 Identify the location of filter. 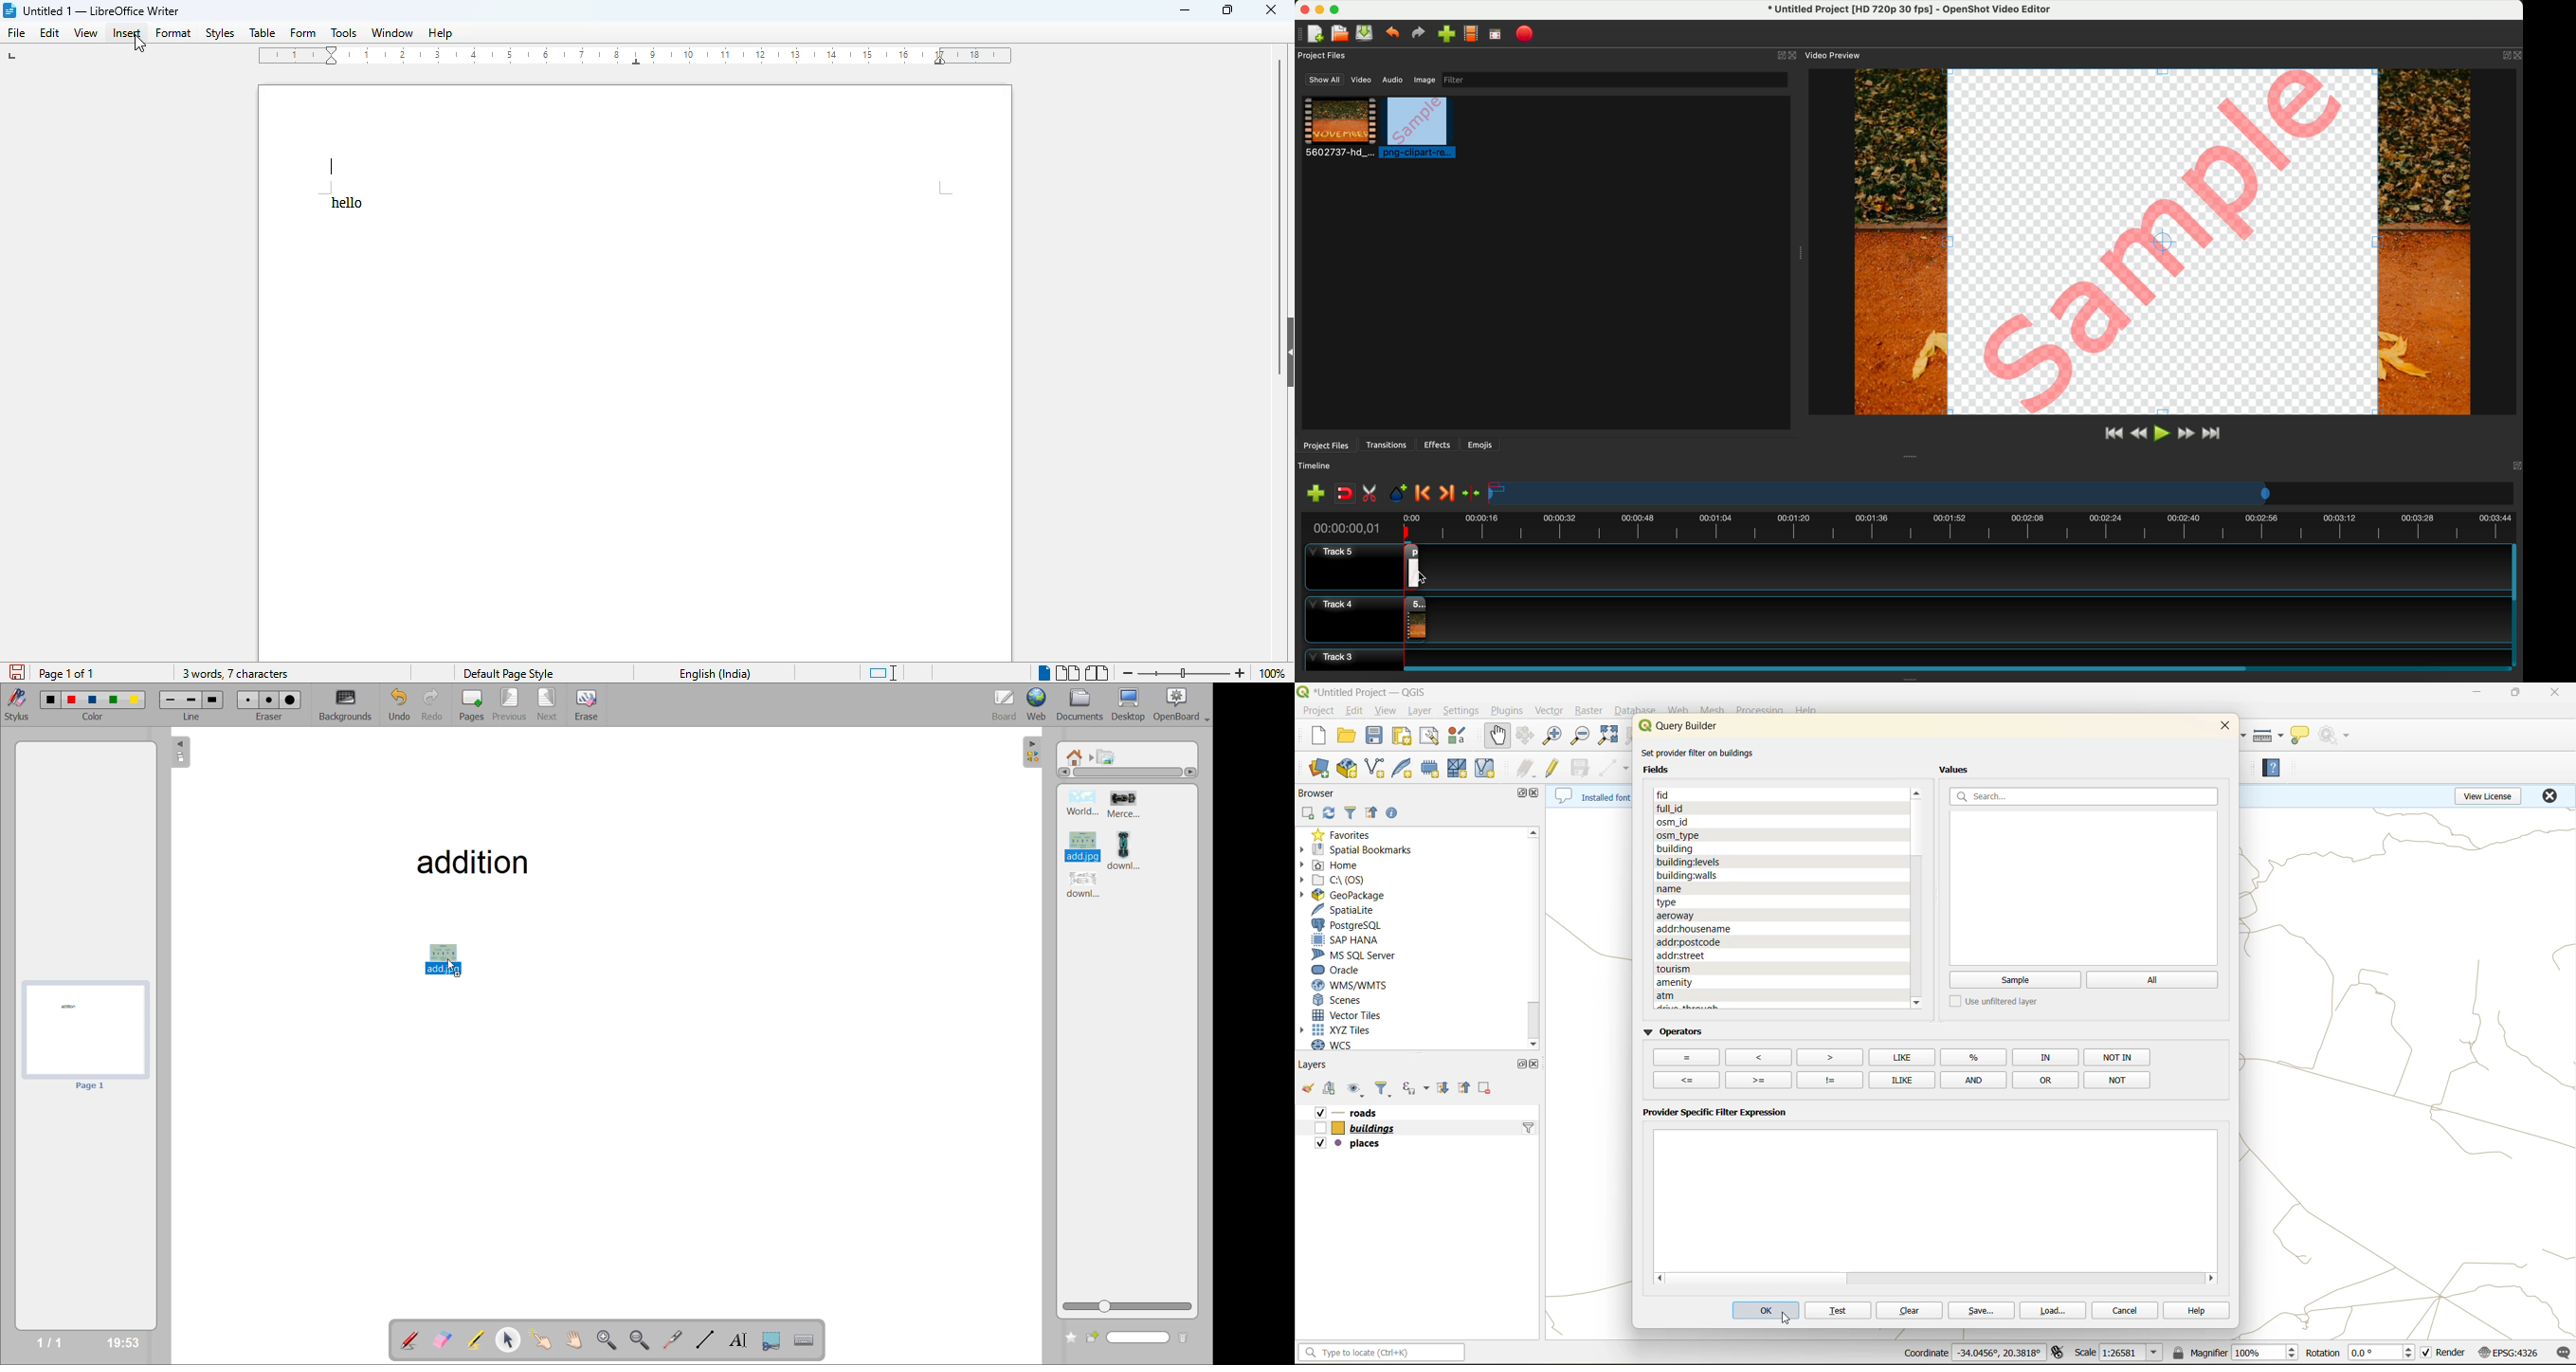
(1612, 79).